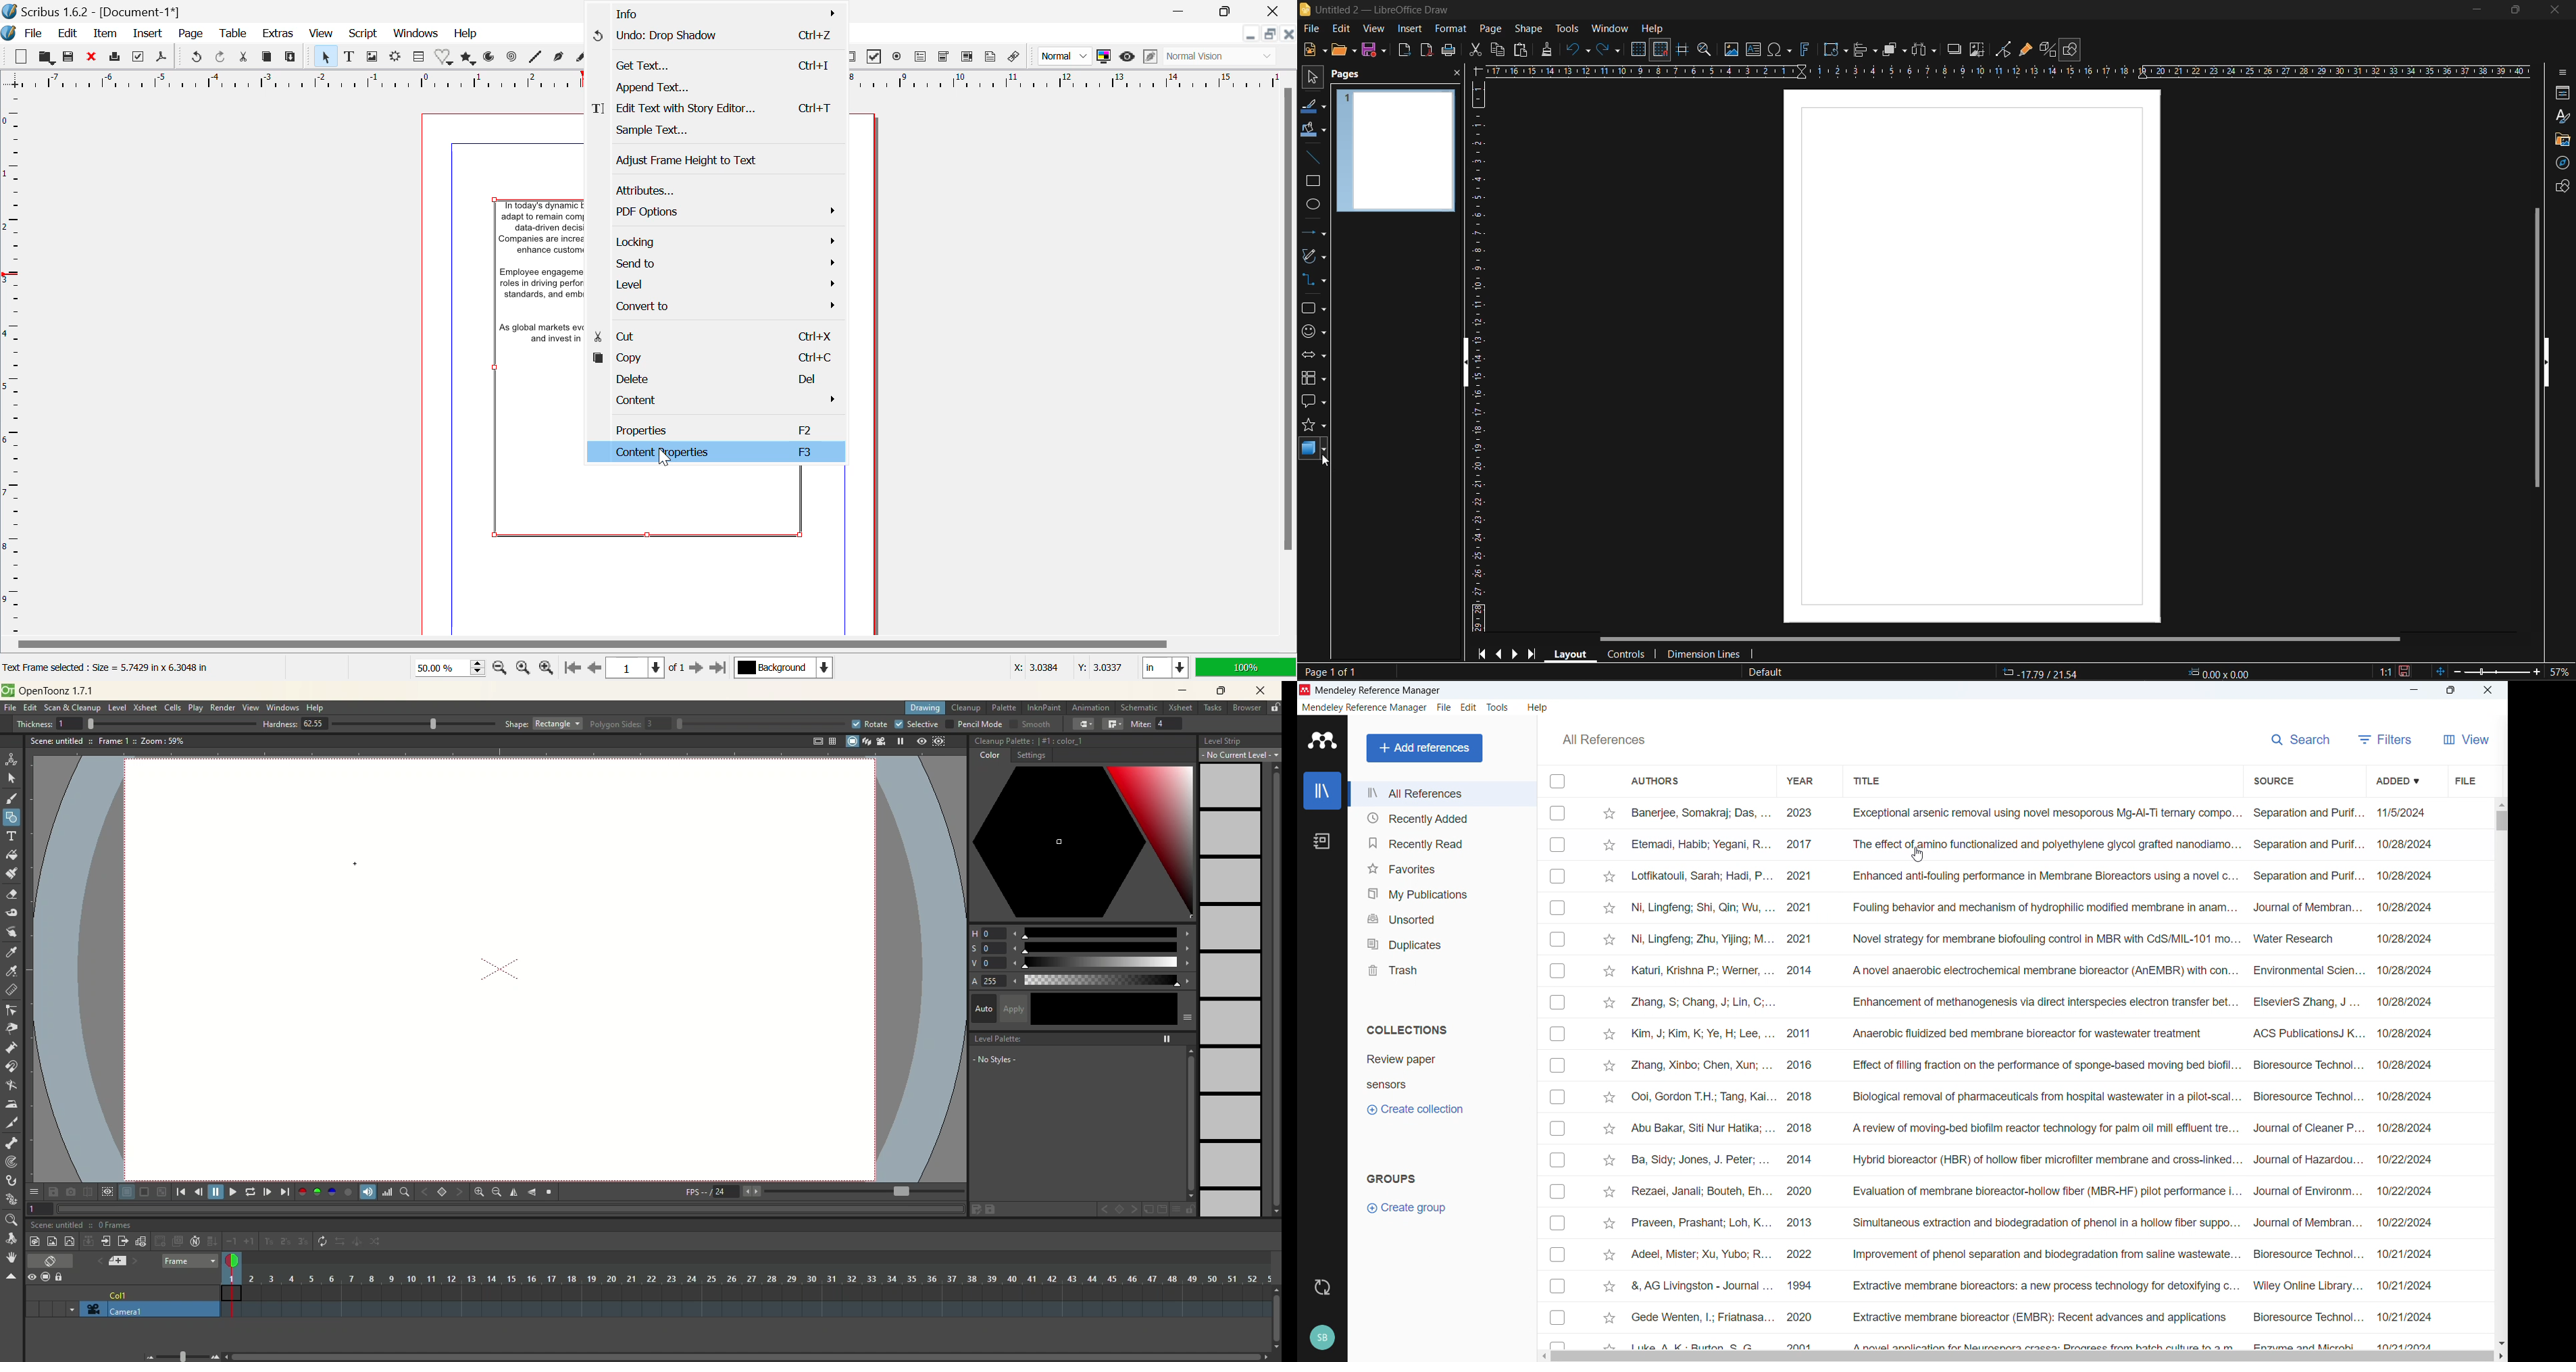 This screenshot has width=2576, height=1372. I want to click on Next Page, so click(698, 668).